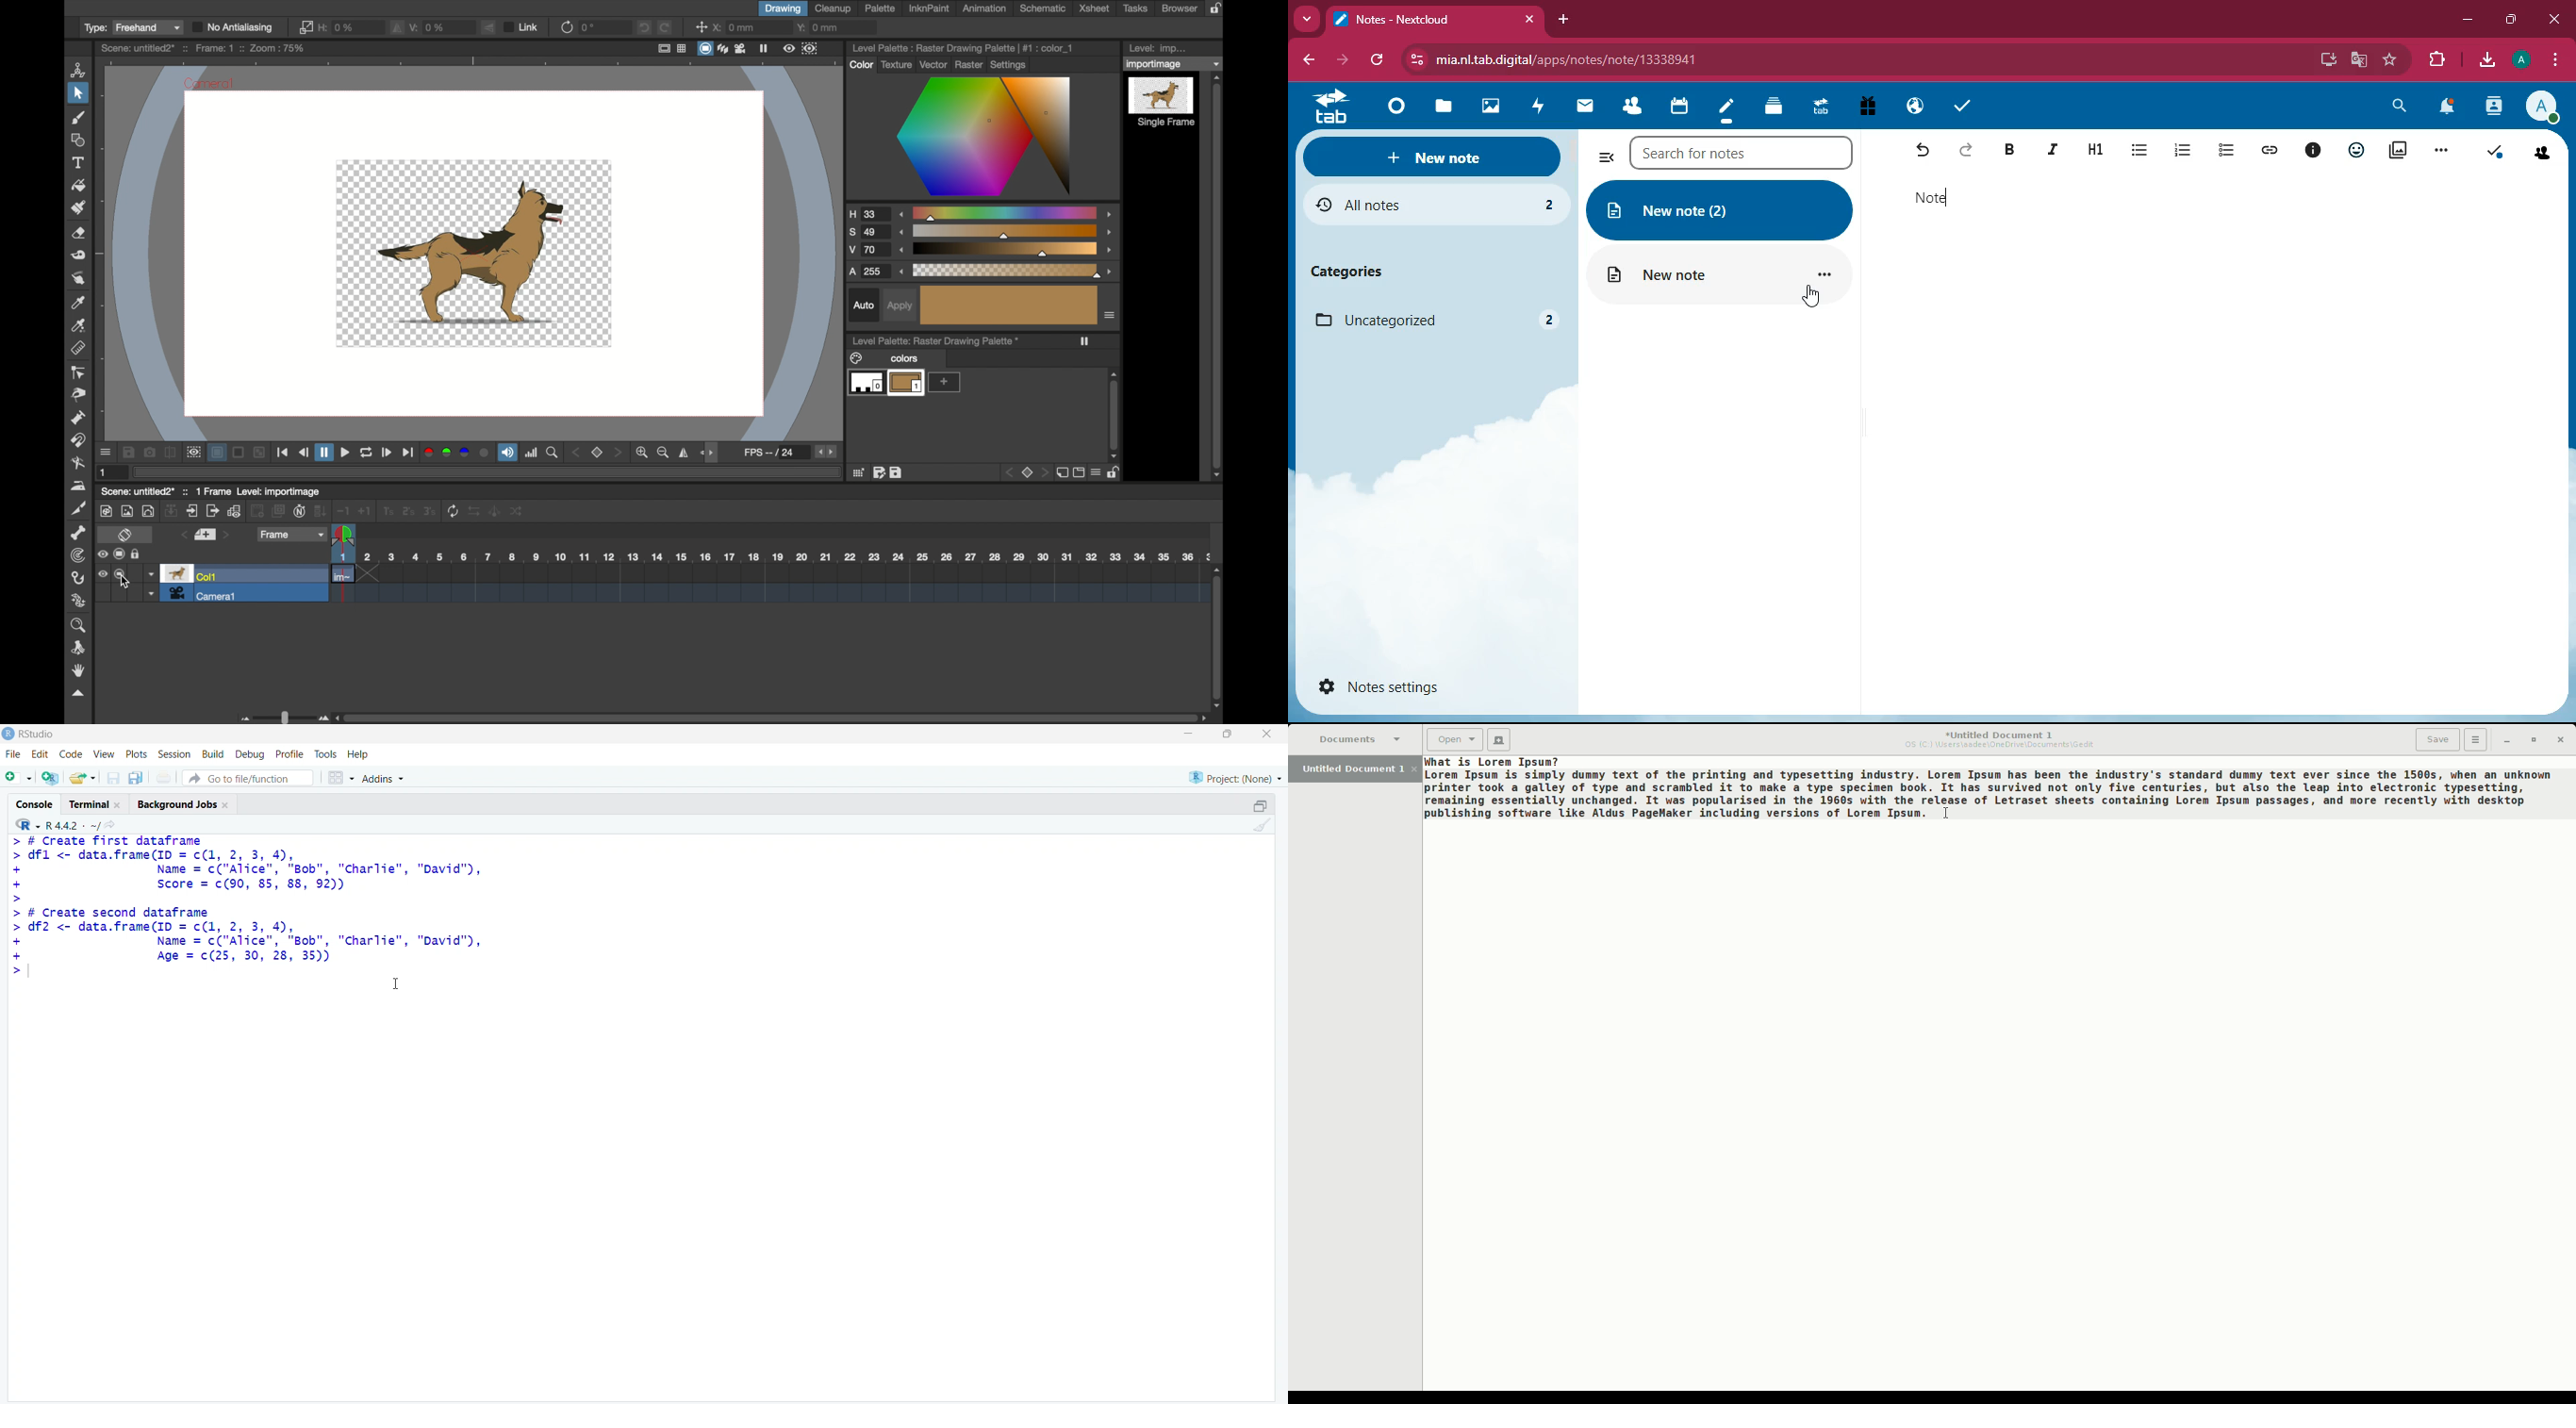 This screenshot has width=2576, height=1428. Describe the element at coordinates (40, 754) in the screenshot. I see `edit` at that location.